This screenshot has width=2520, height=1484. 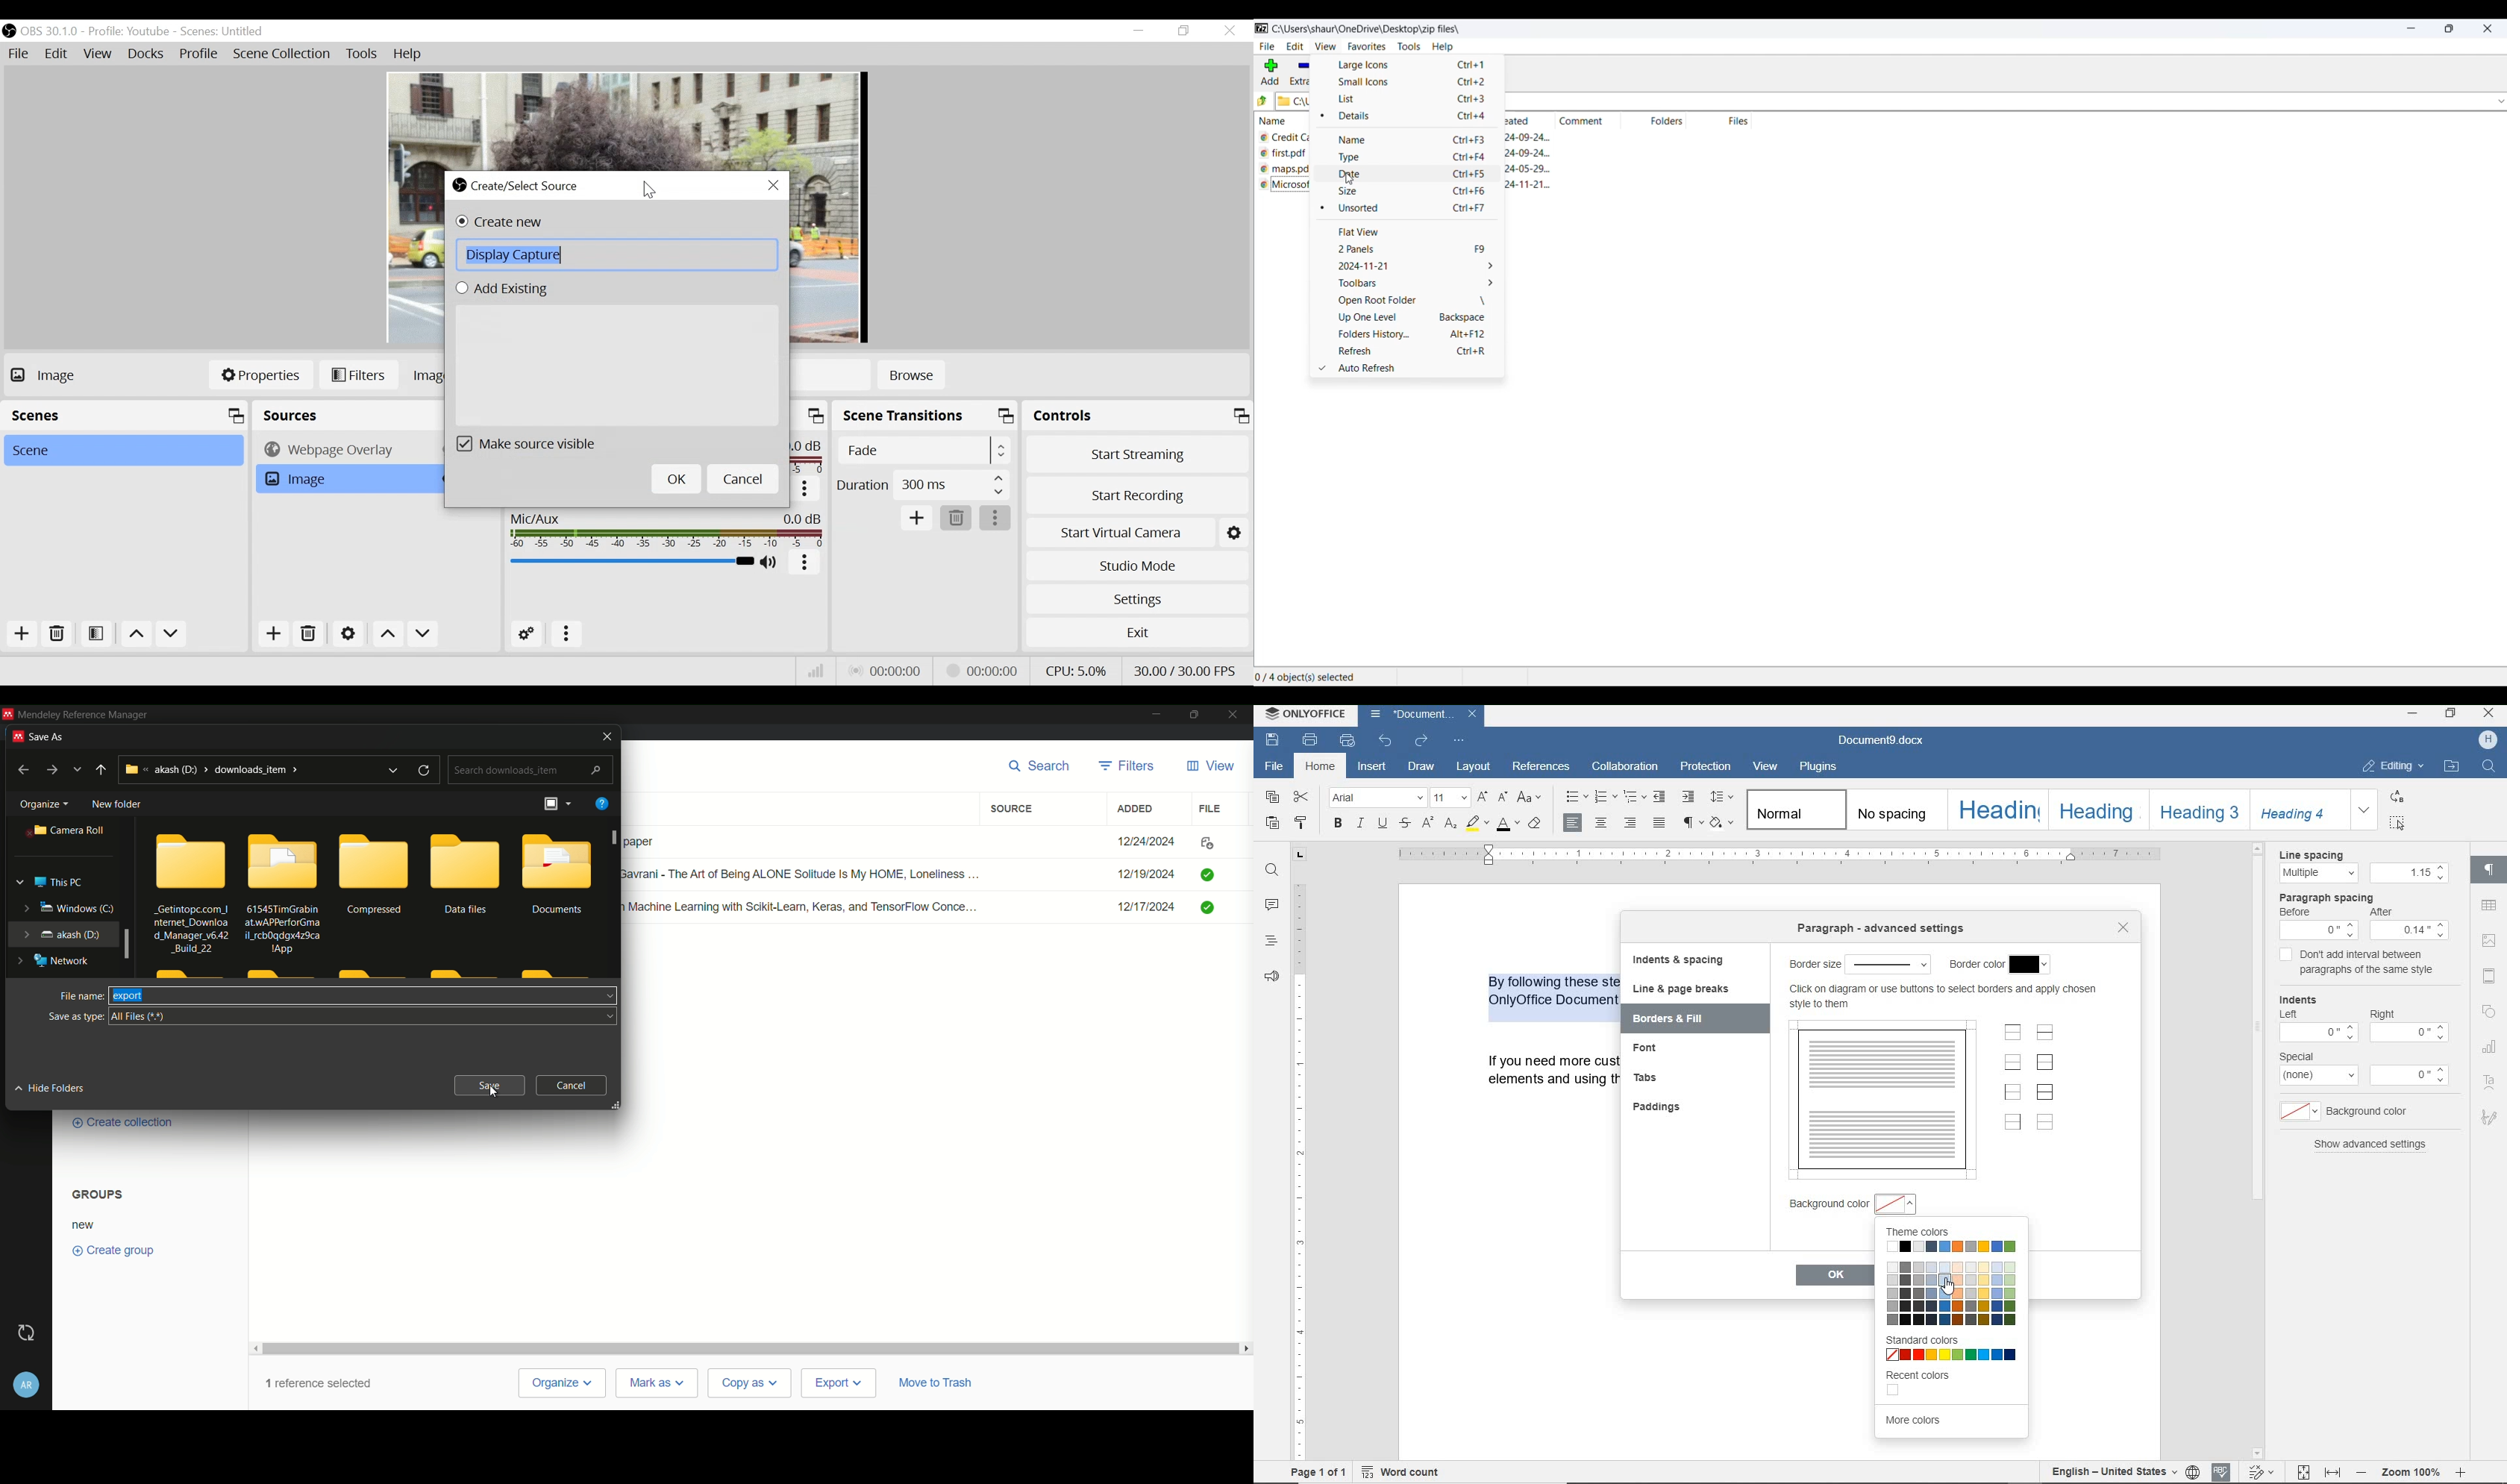 I want to click on set left border only, so click(x=2012, y=1093).